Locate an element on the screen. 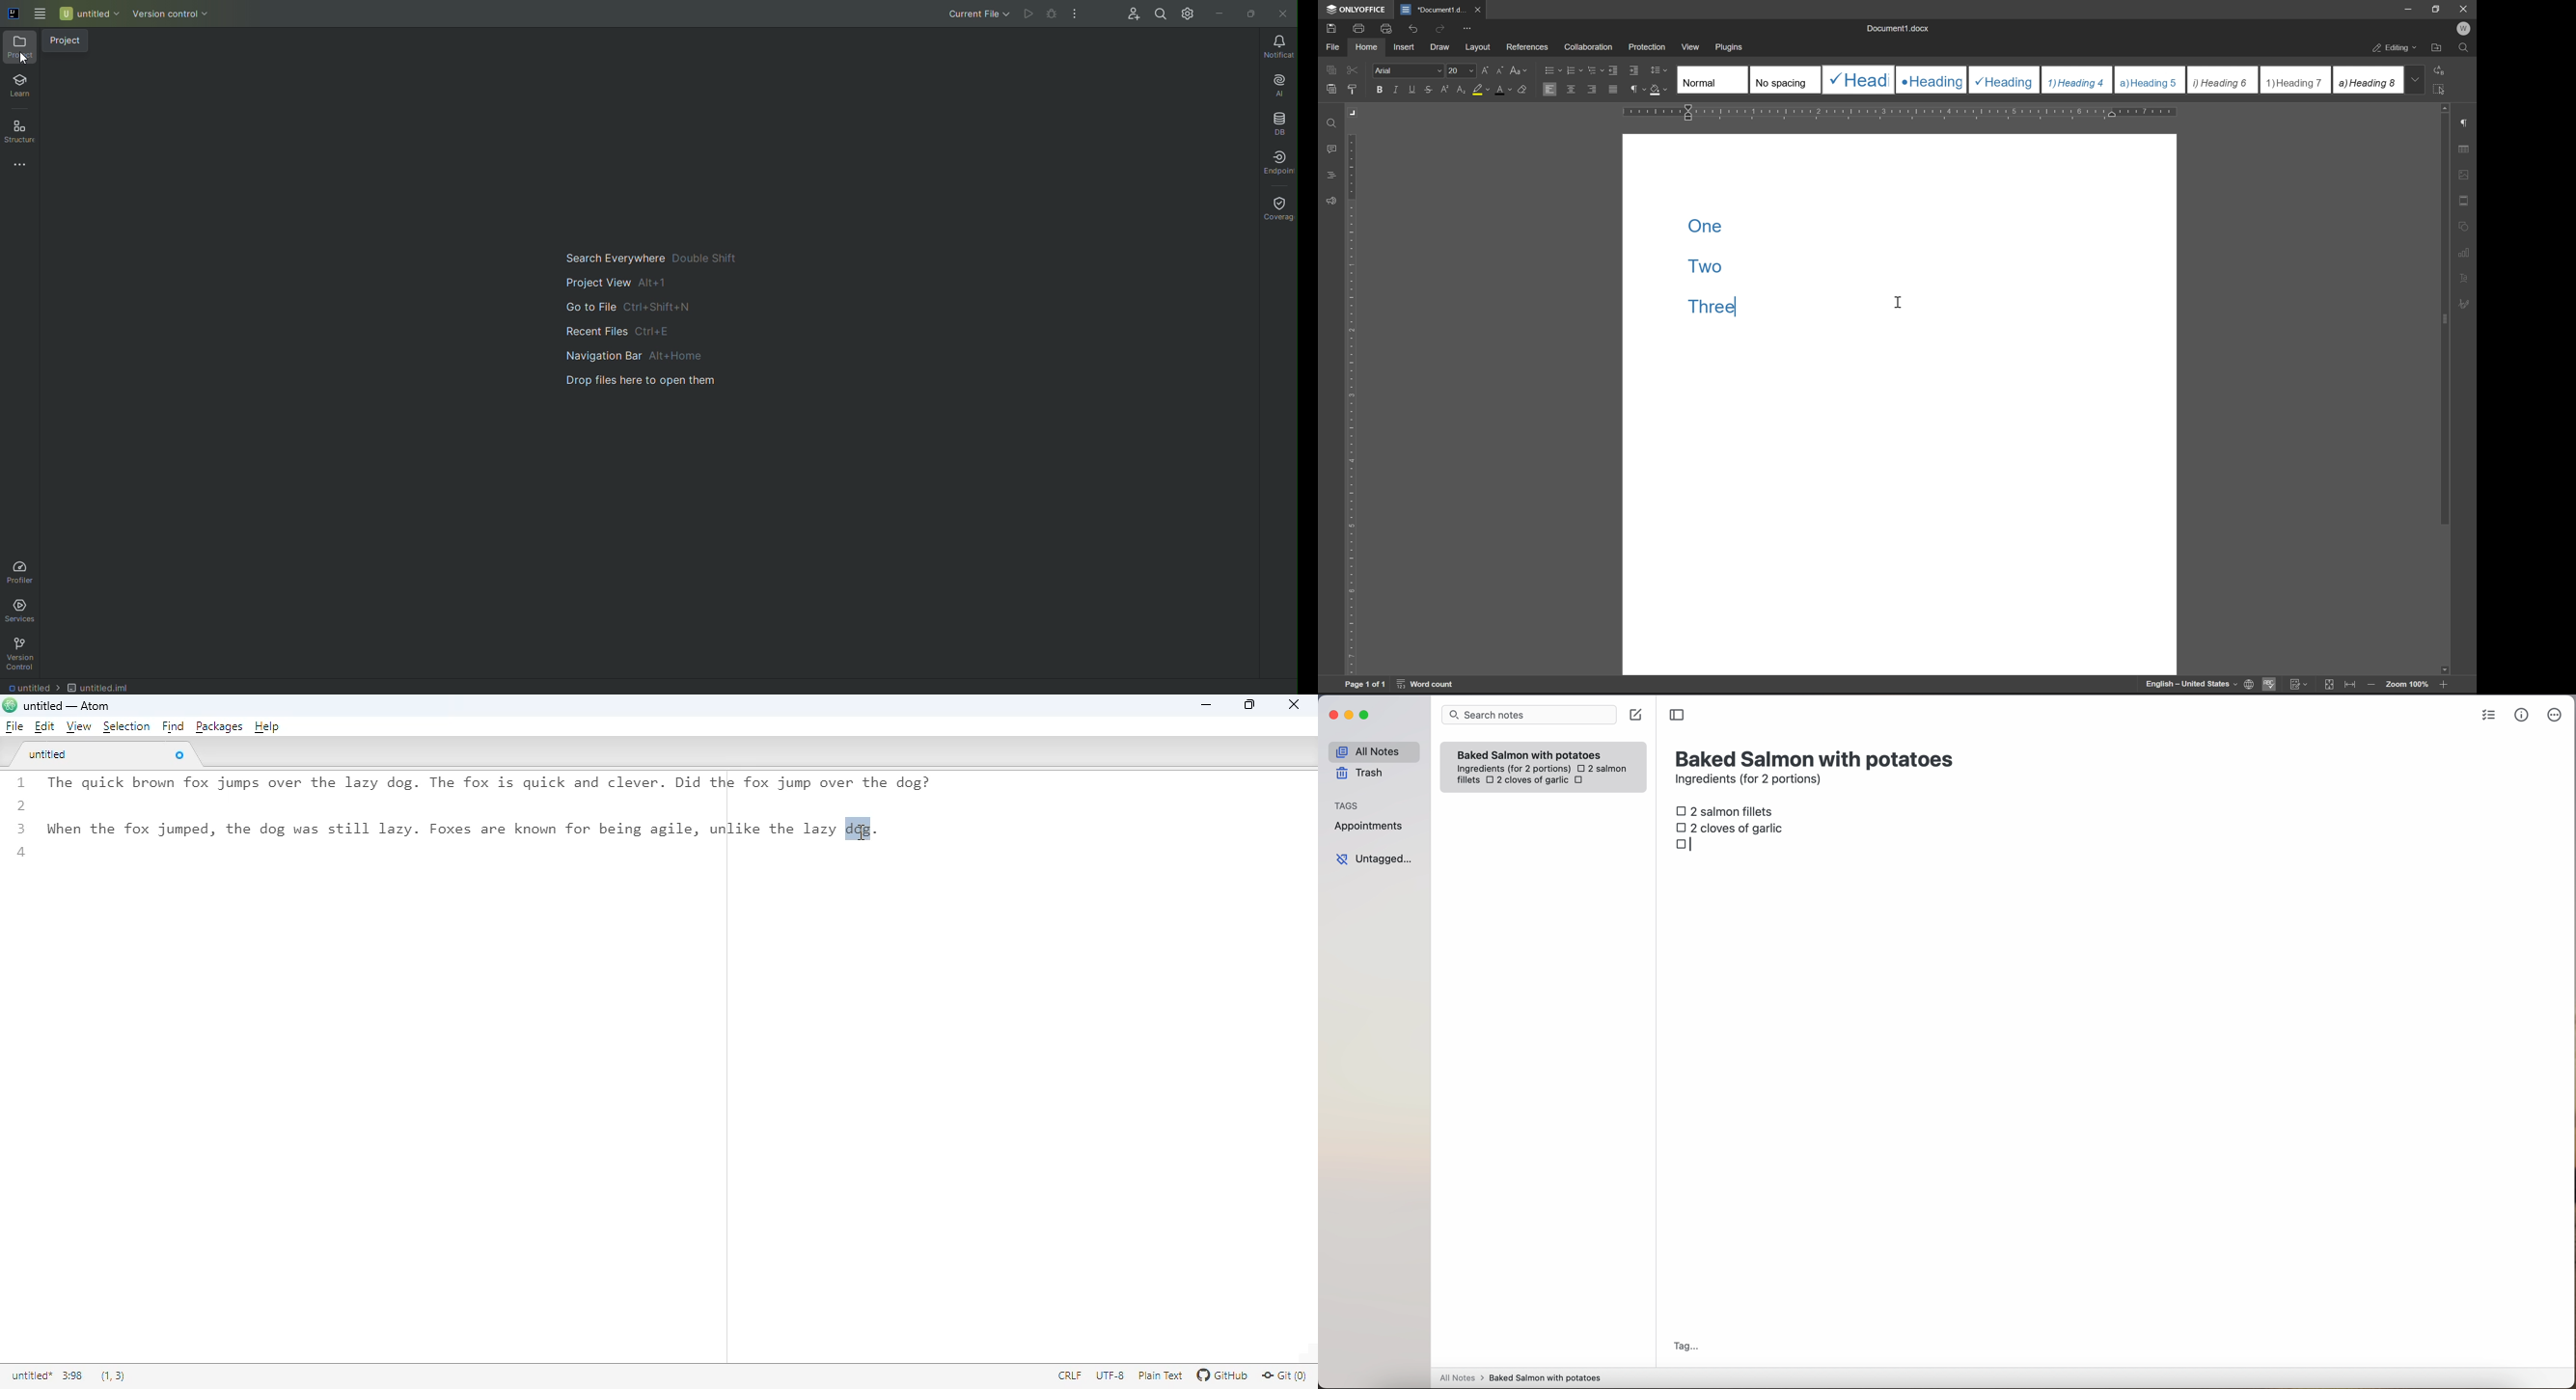 The width and height of the screenshot is (2576, 1400). minimize is located at coordinates (2409, 9).